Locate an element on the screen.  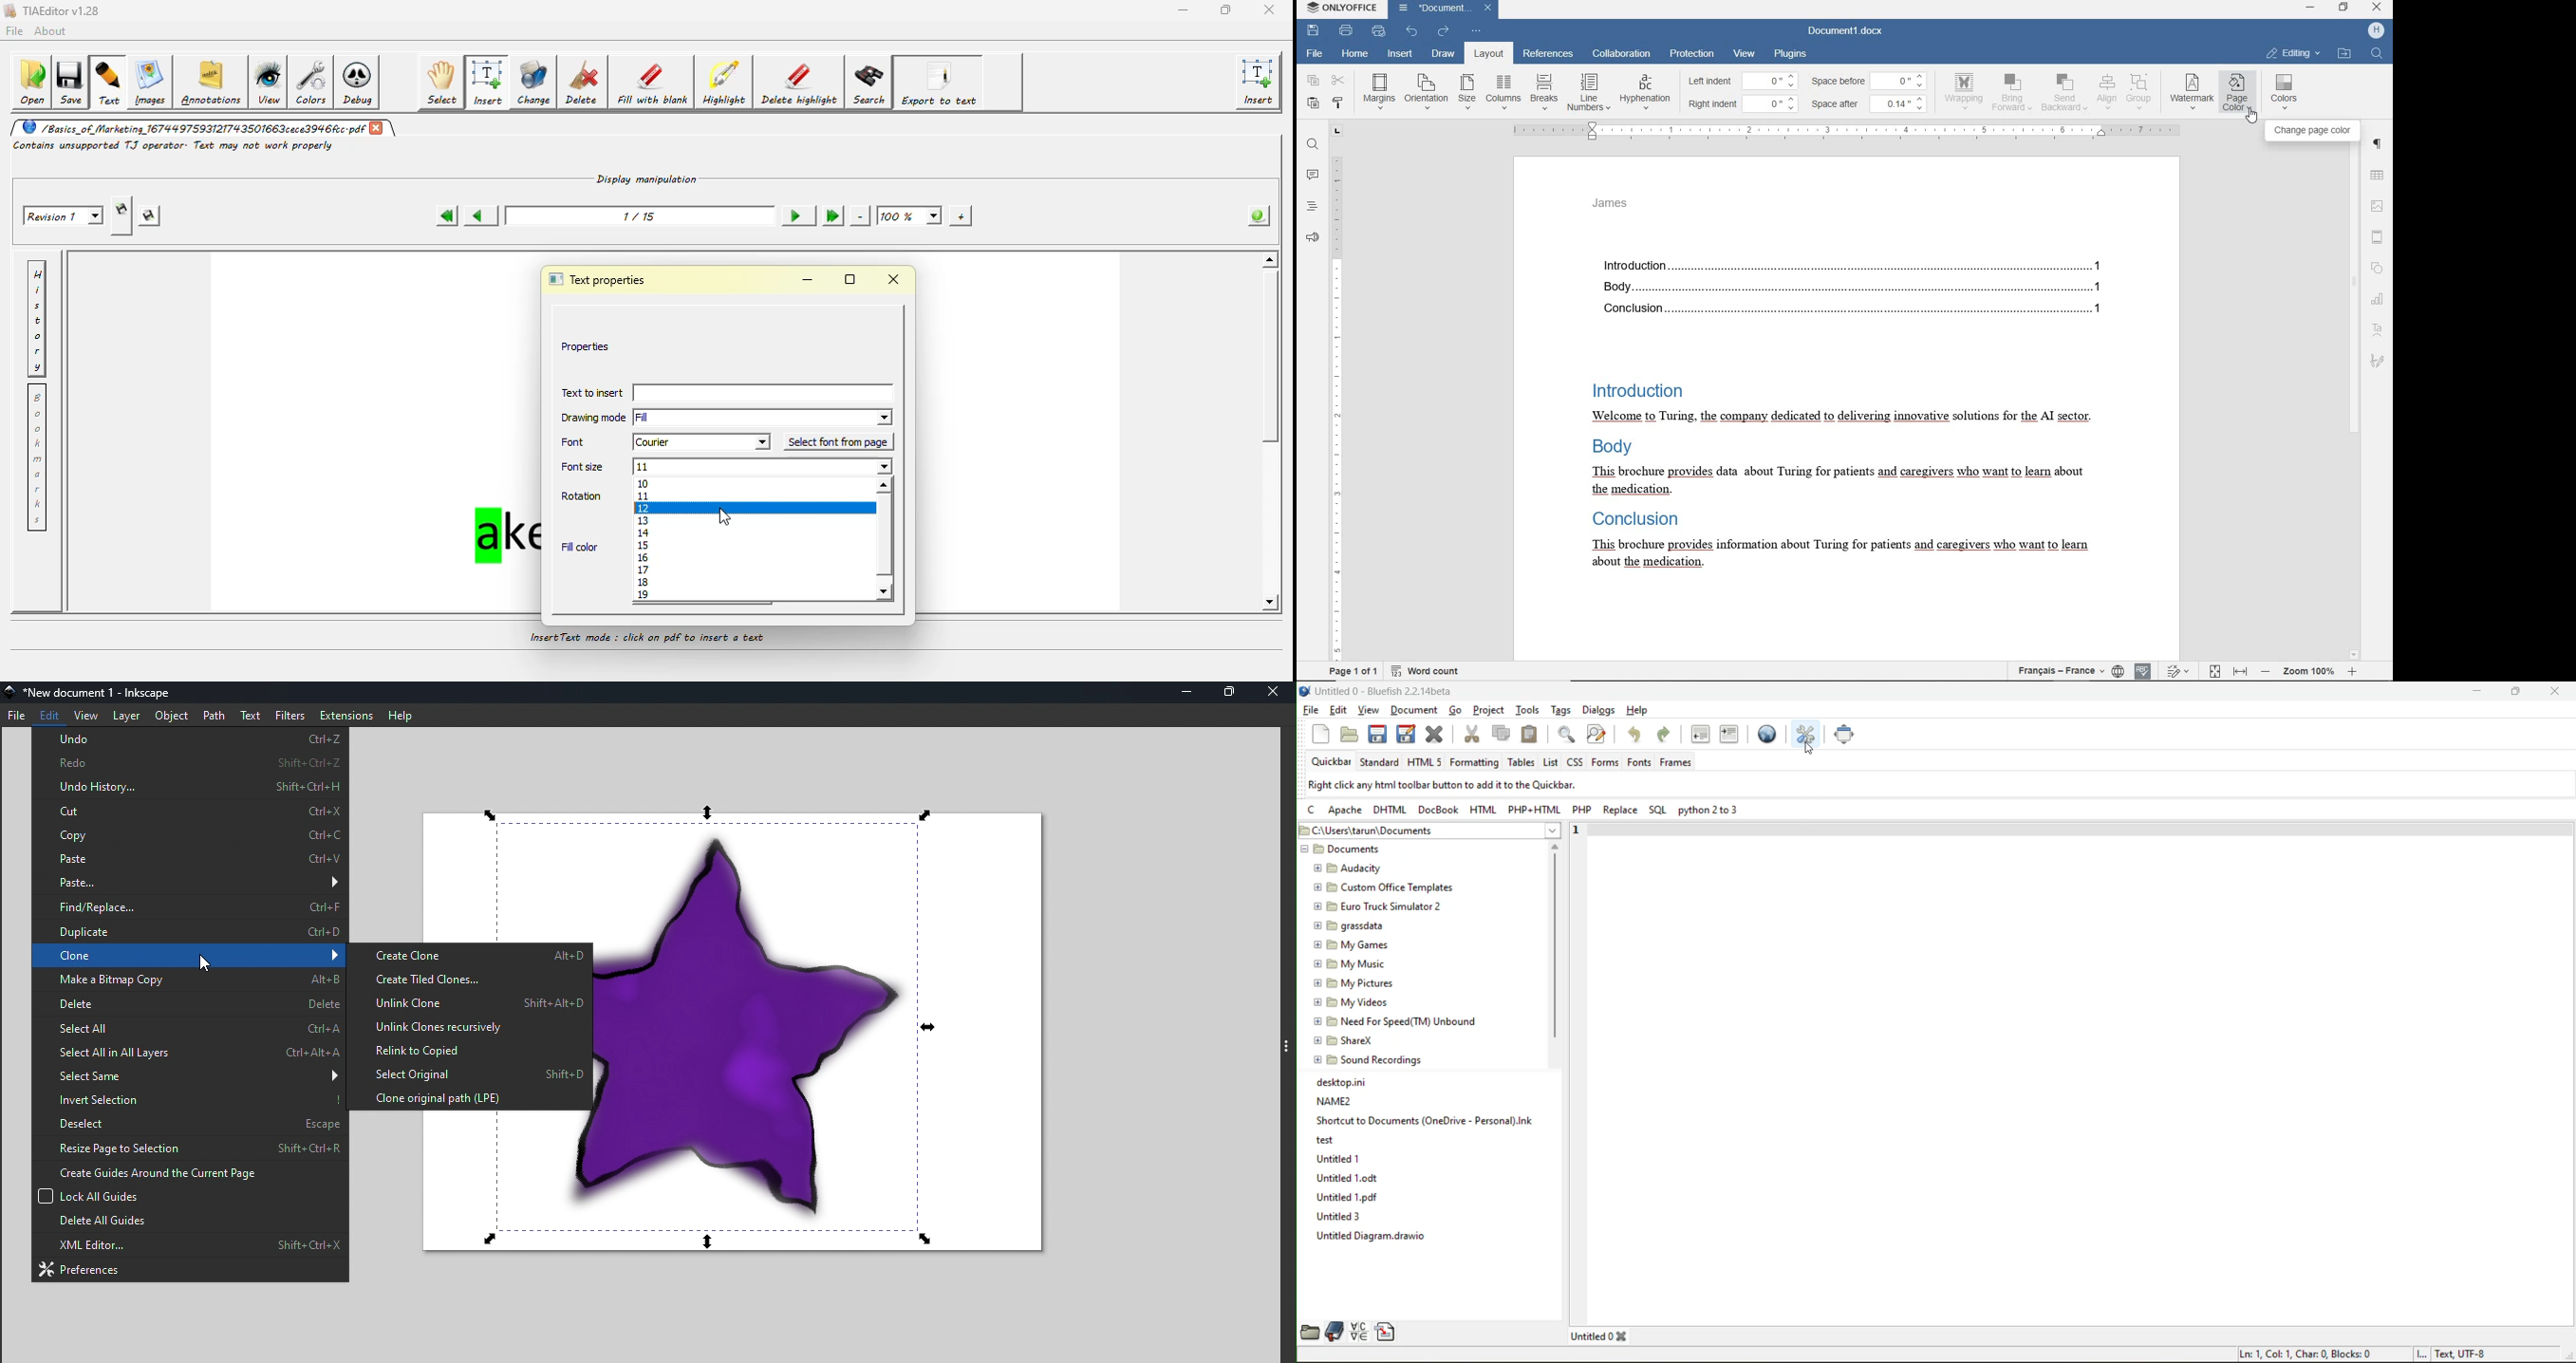
cursor is located at coordinates (1811, 751).